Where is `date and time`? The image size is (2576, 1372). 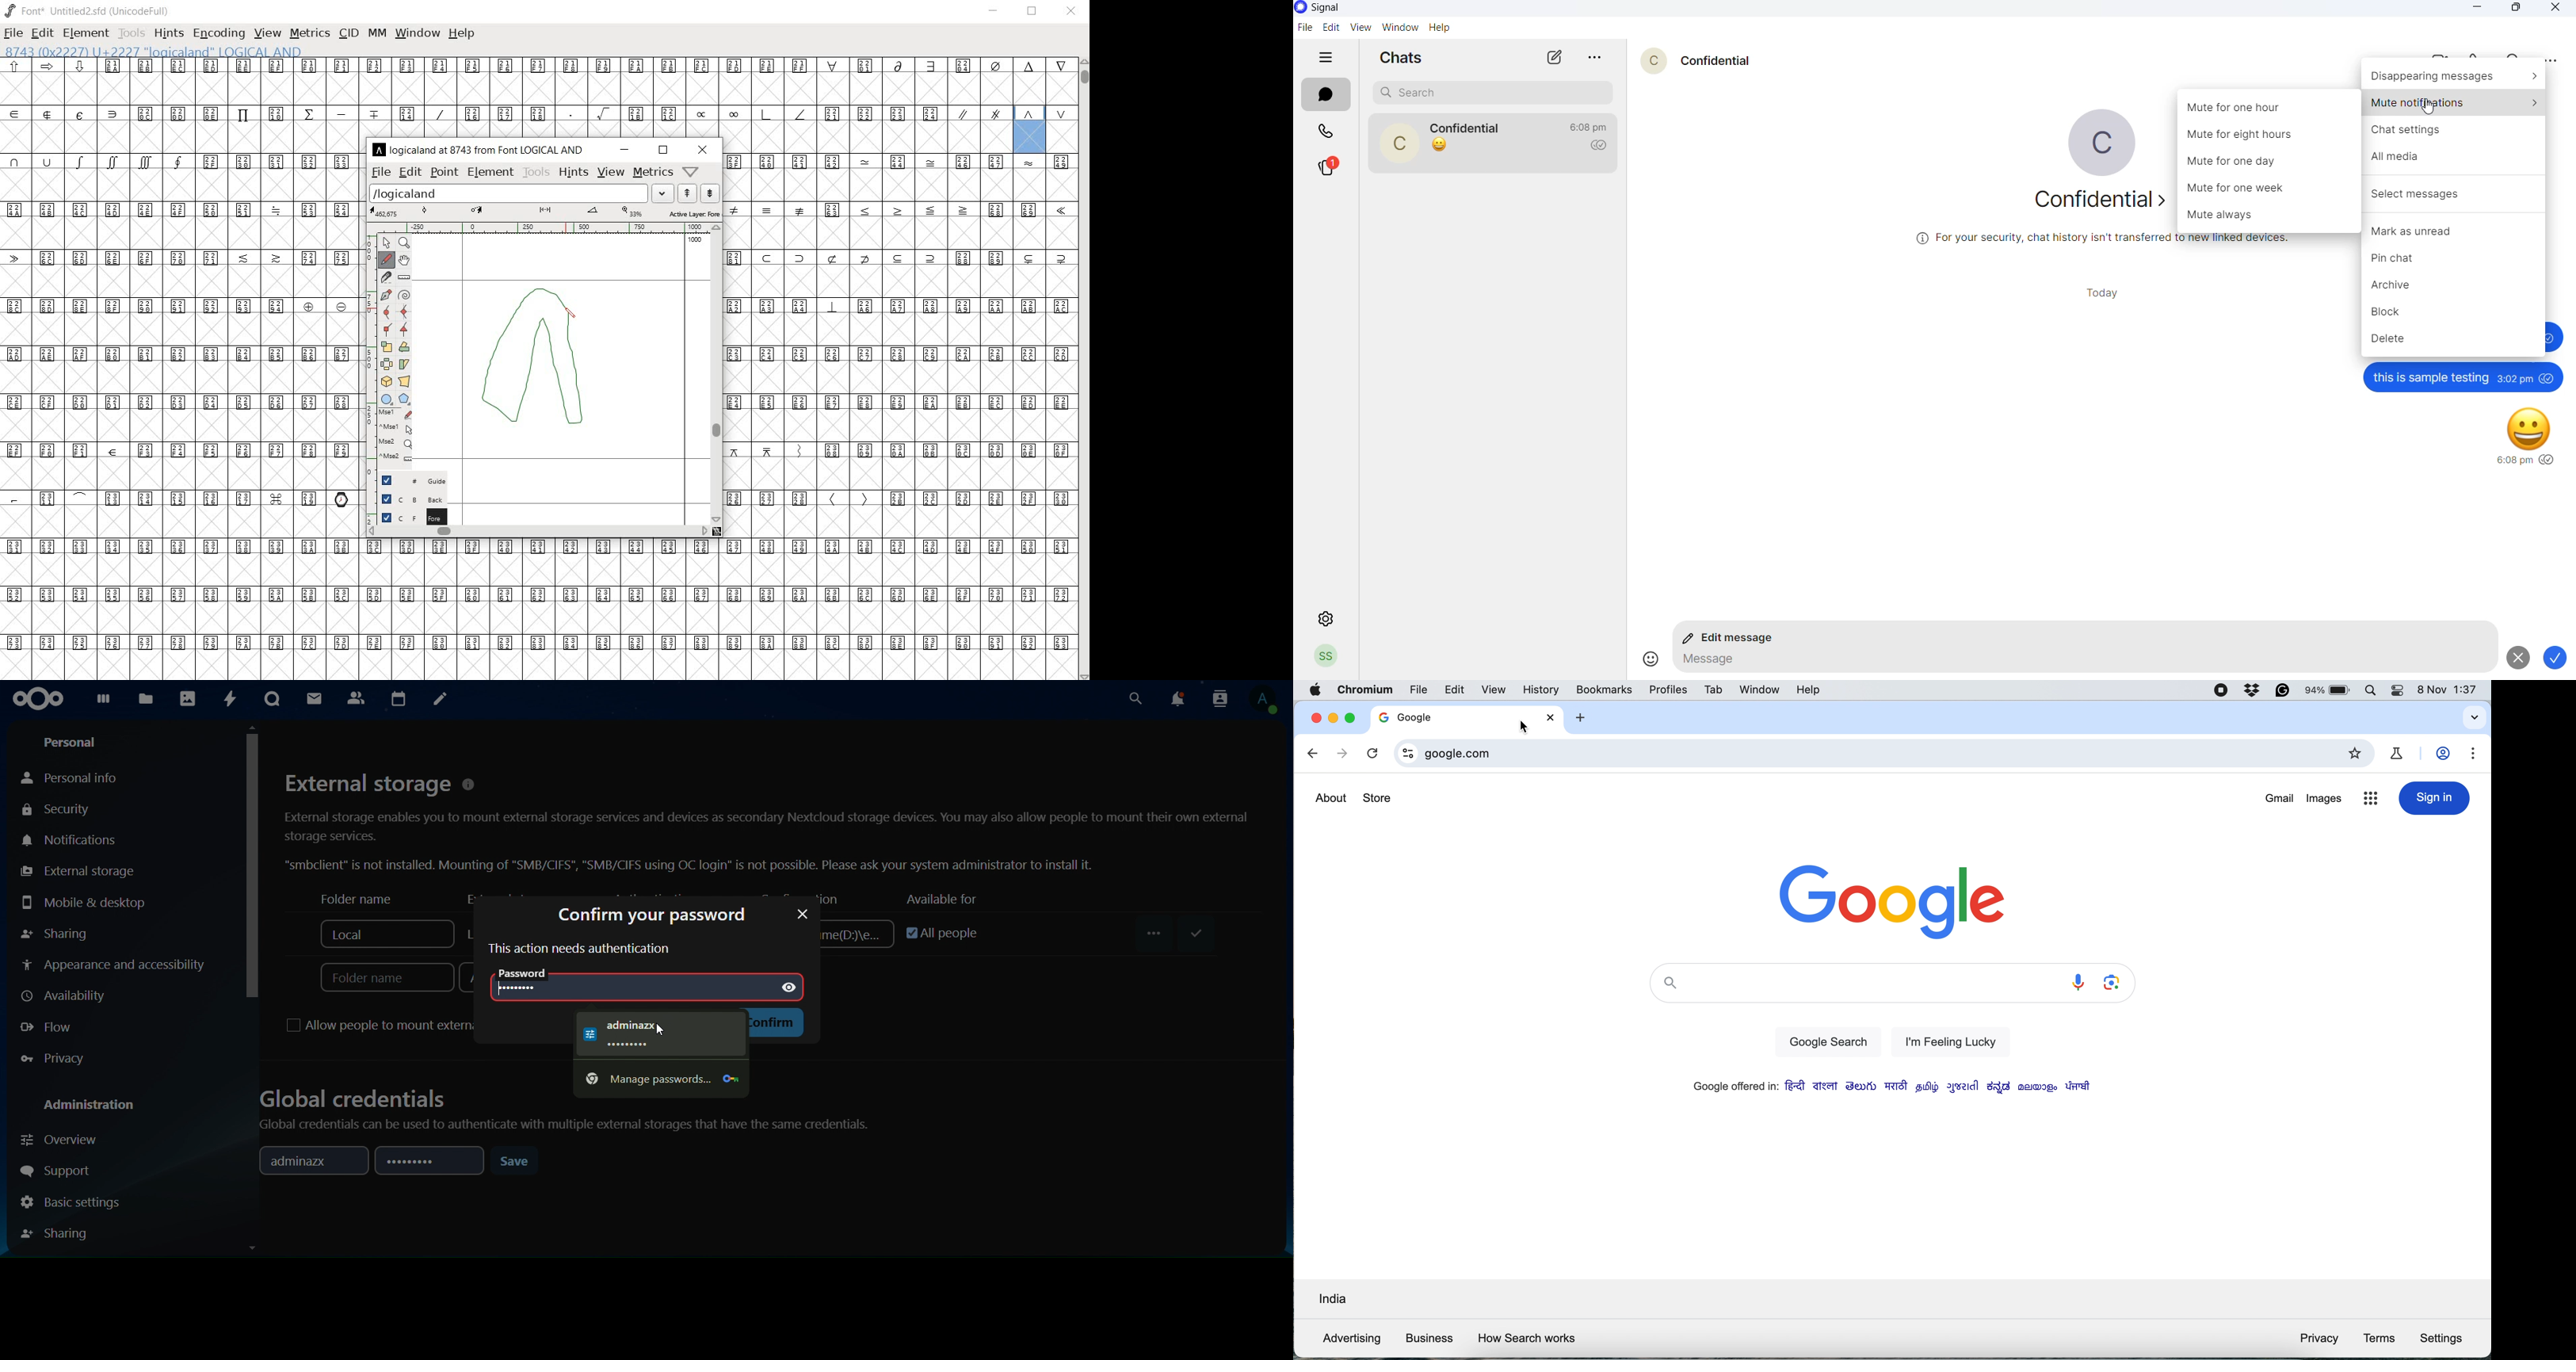 date and time is located at coordinates (2451, 690).